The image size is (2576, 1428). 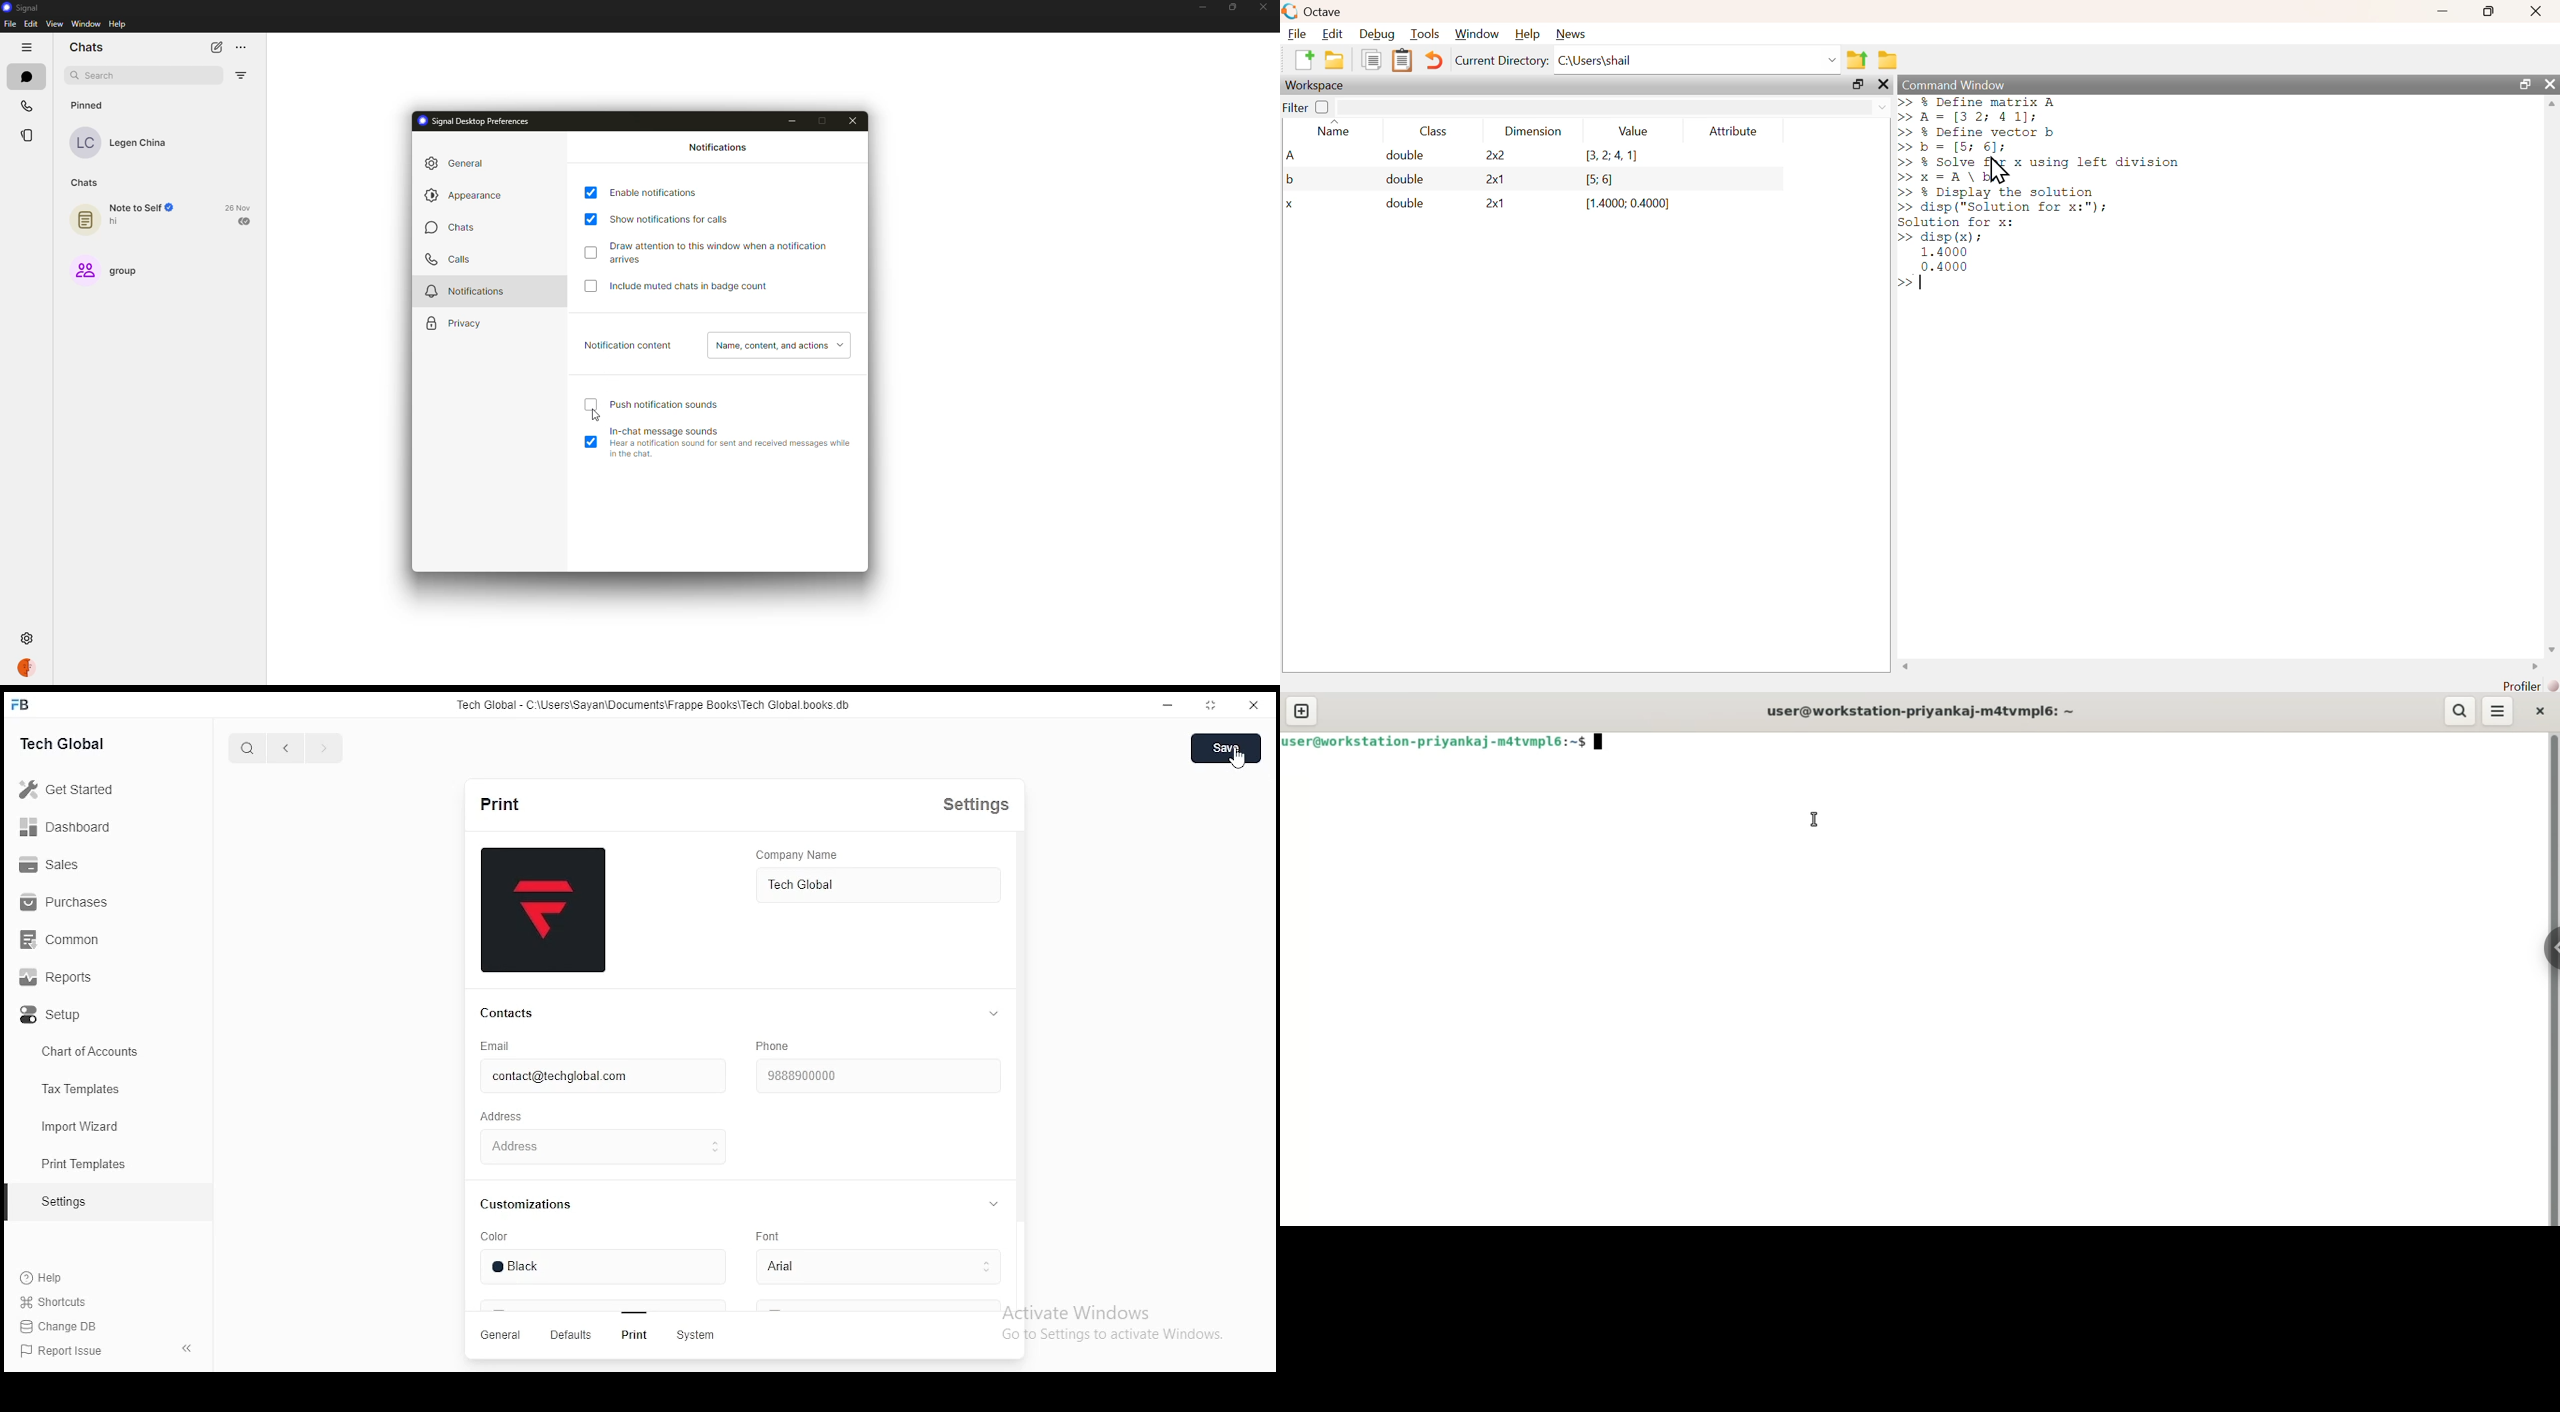 What do you see at coordinates (241, 207) in the screenshot?
I see `date` at bounding box center [241, 207].